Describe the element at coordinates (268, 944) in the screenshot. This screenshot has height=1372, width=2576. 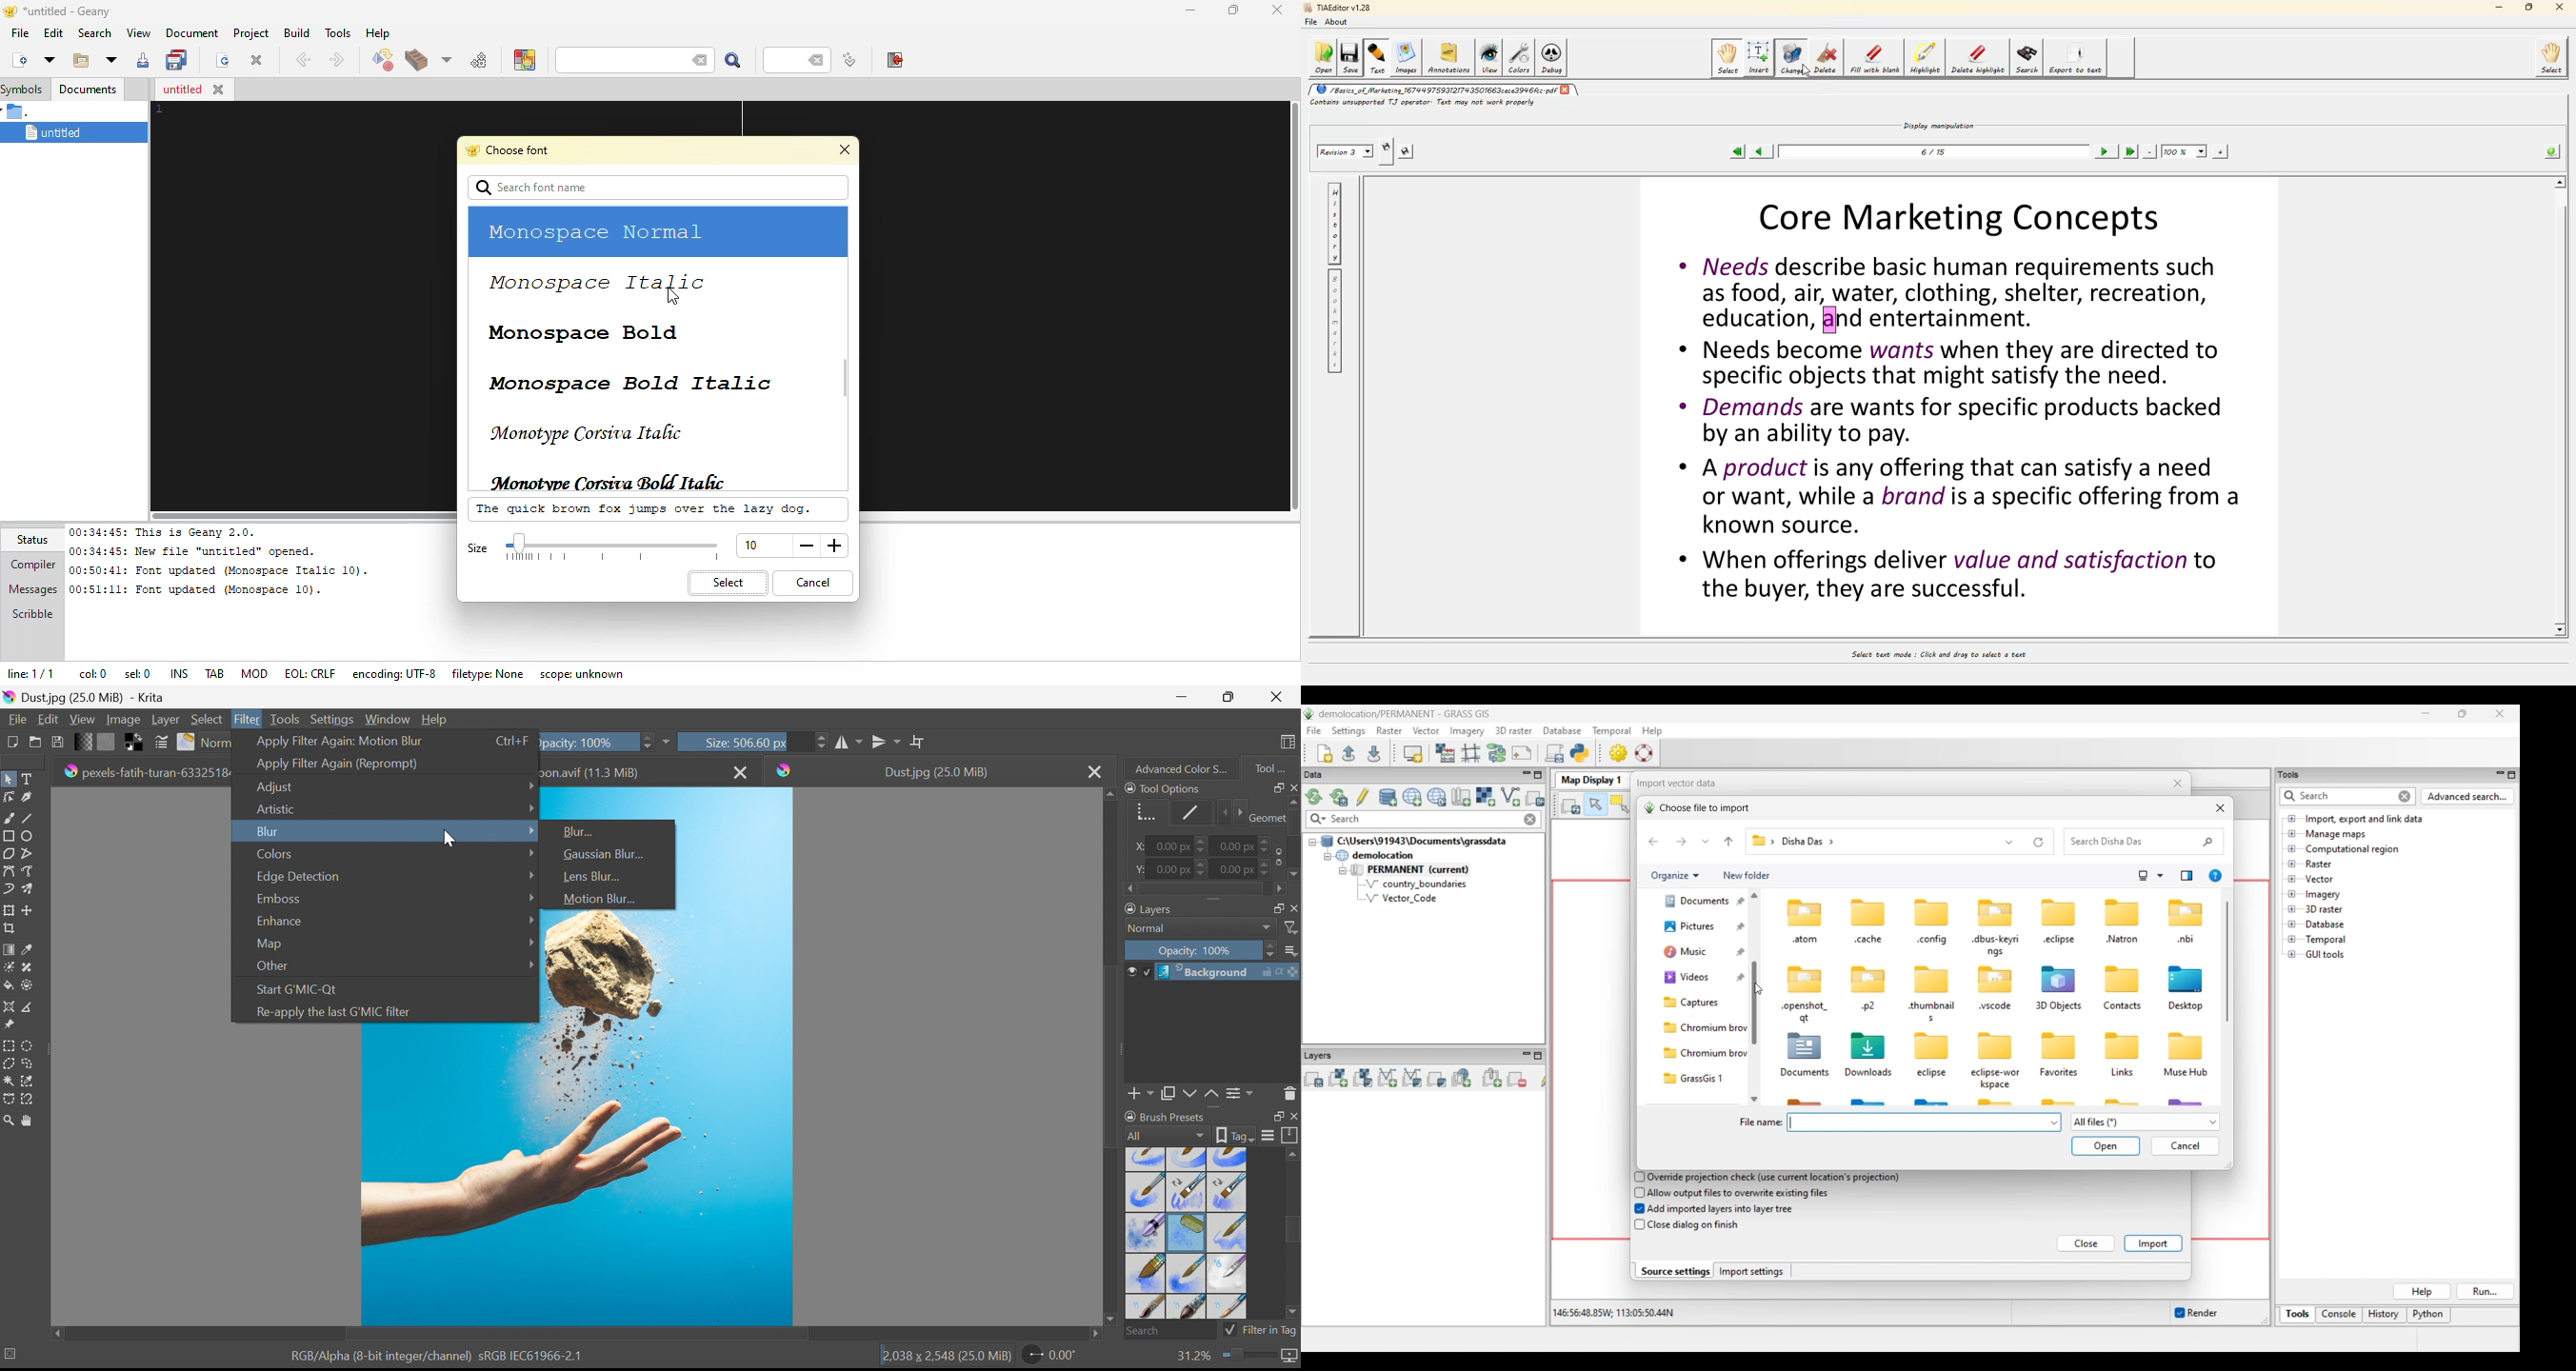
I see `Map` at that location.